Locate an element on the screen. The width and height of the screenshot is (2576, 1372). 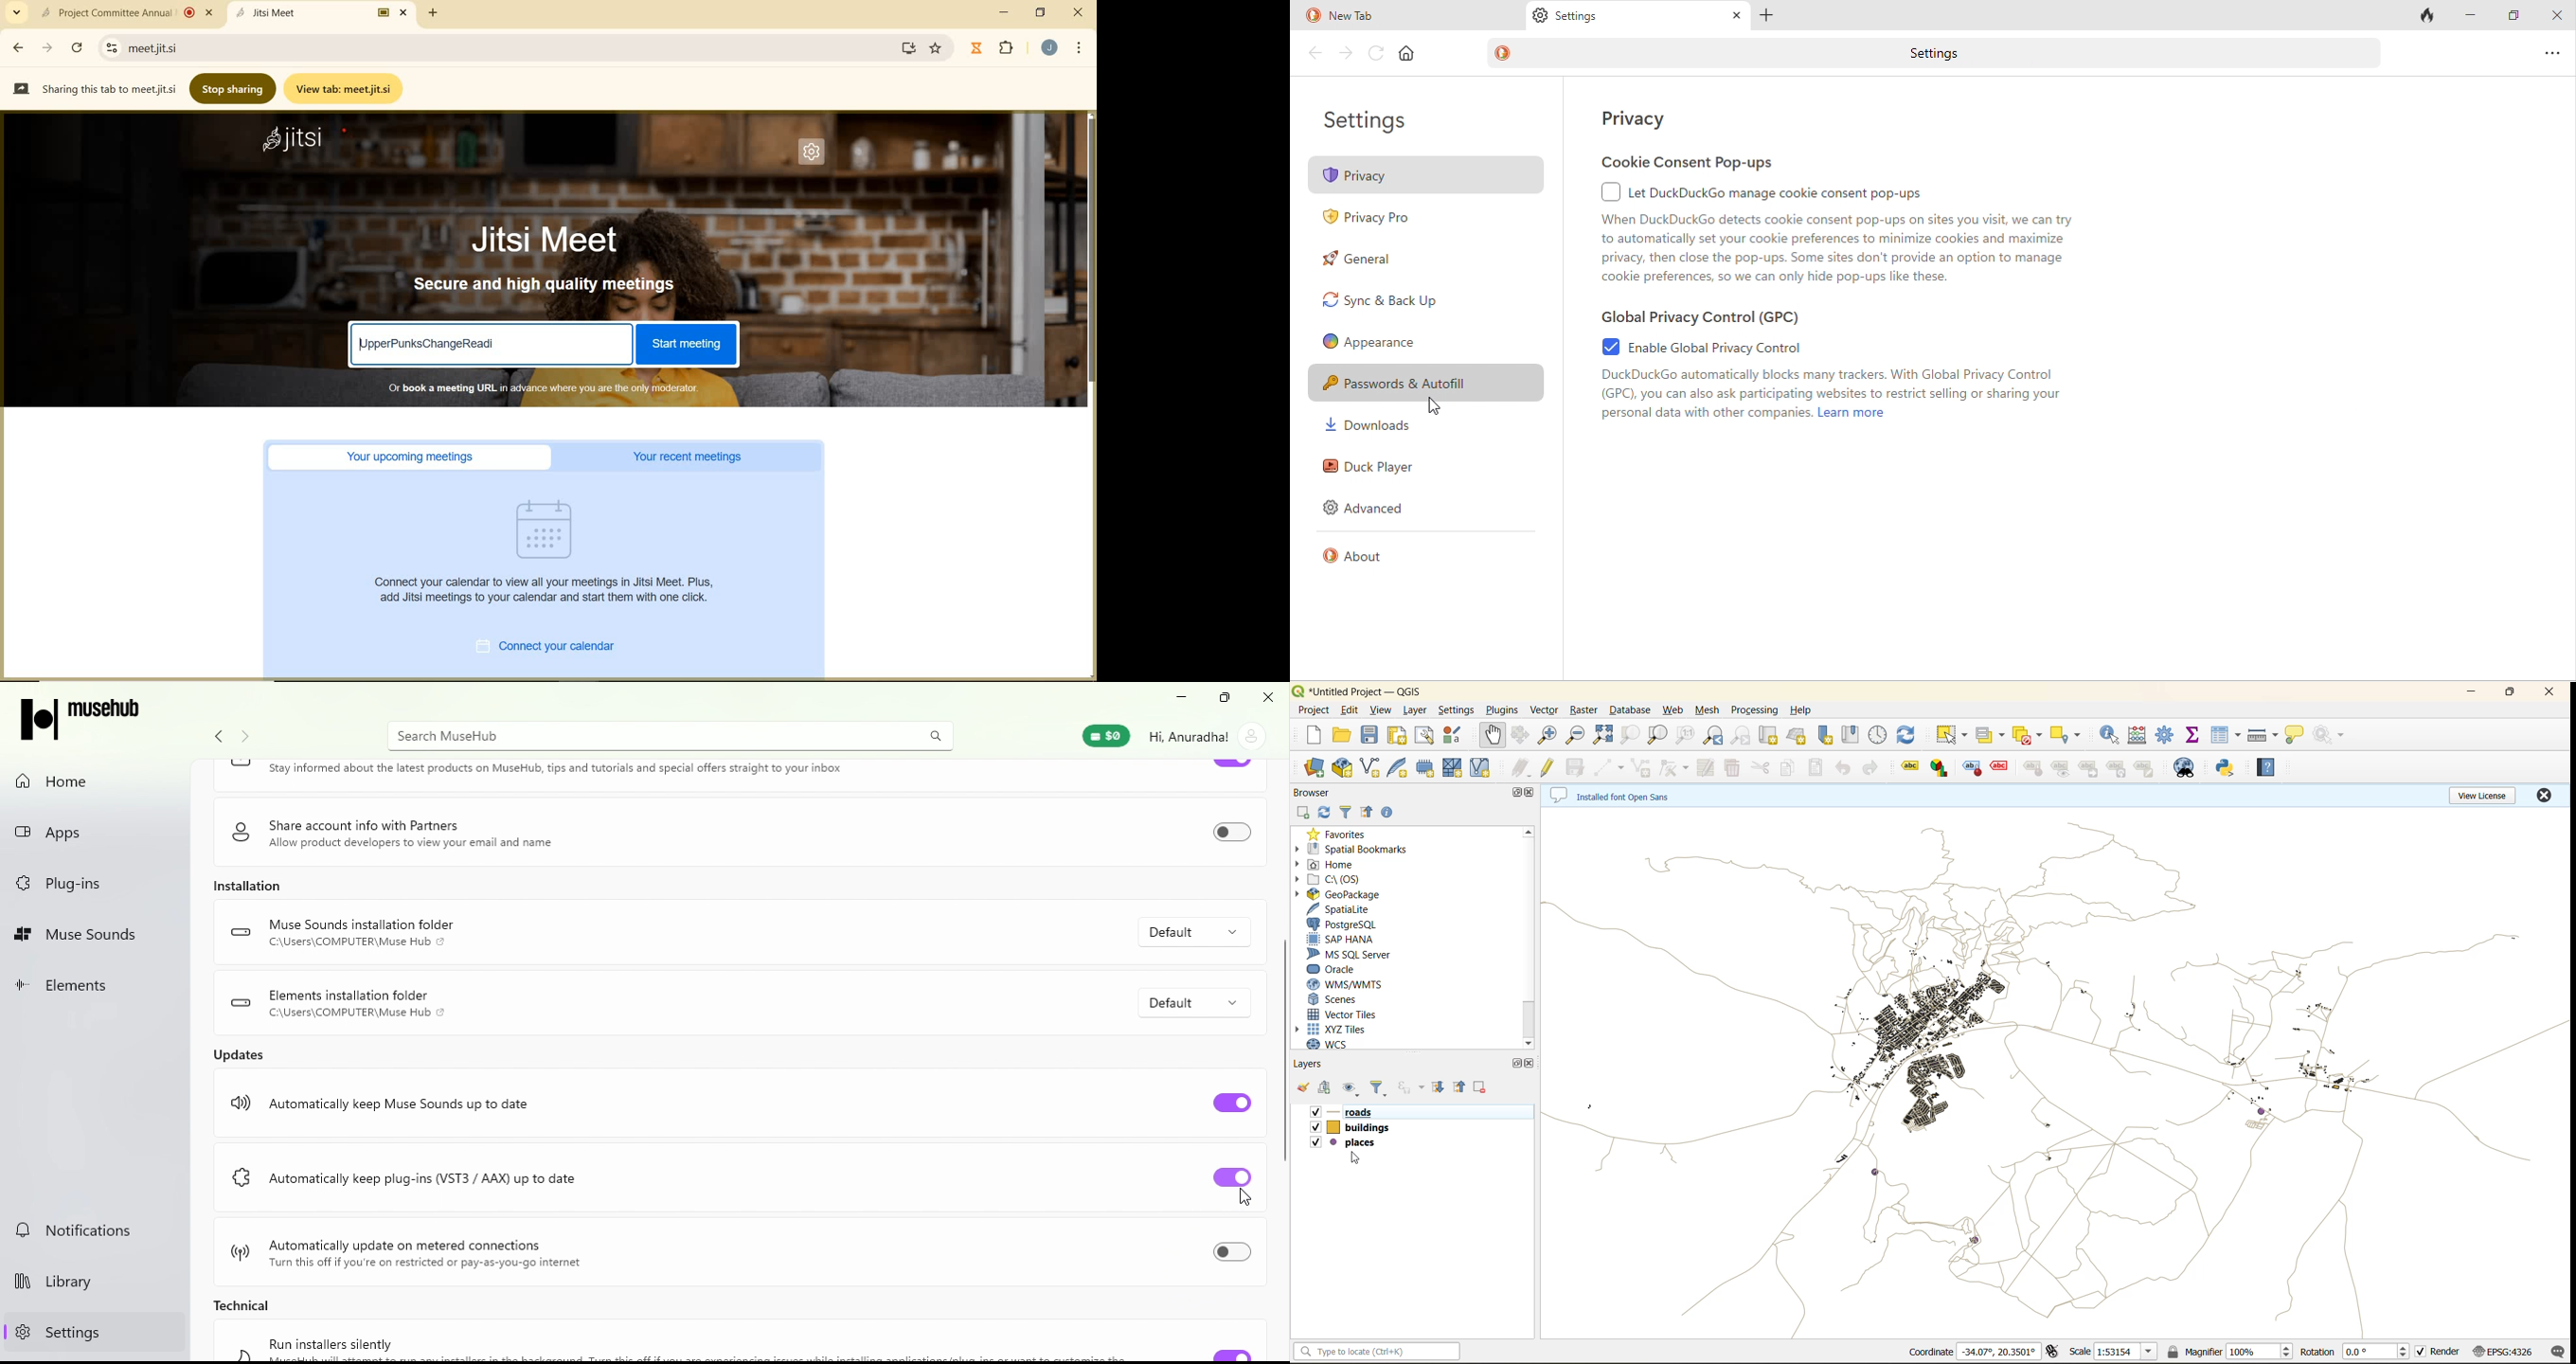
log messages is located at coordinates (2554, 1353).